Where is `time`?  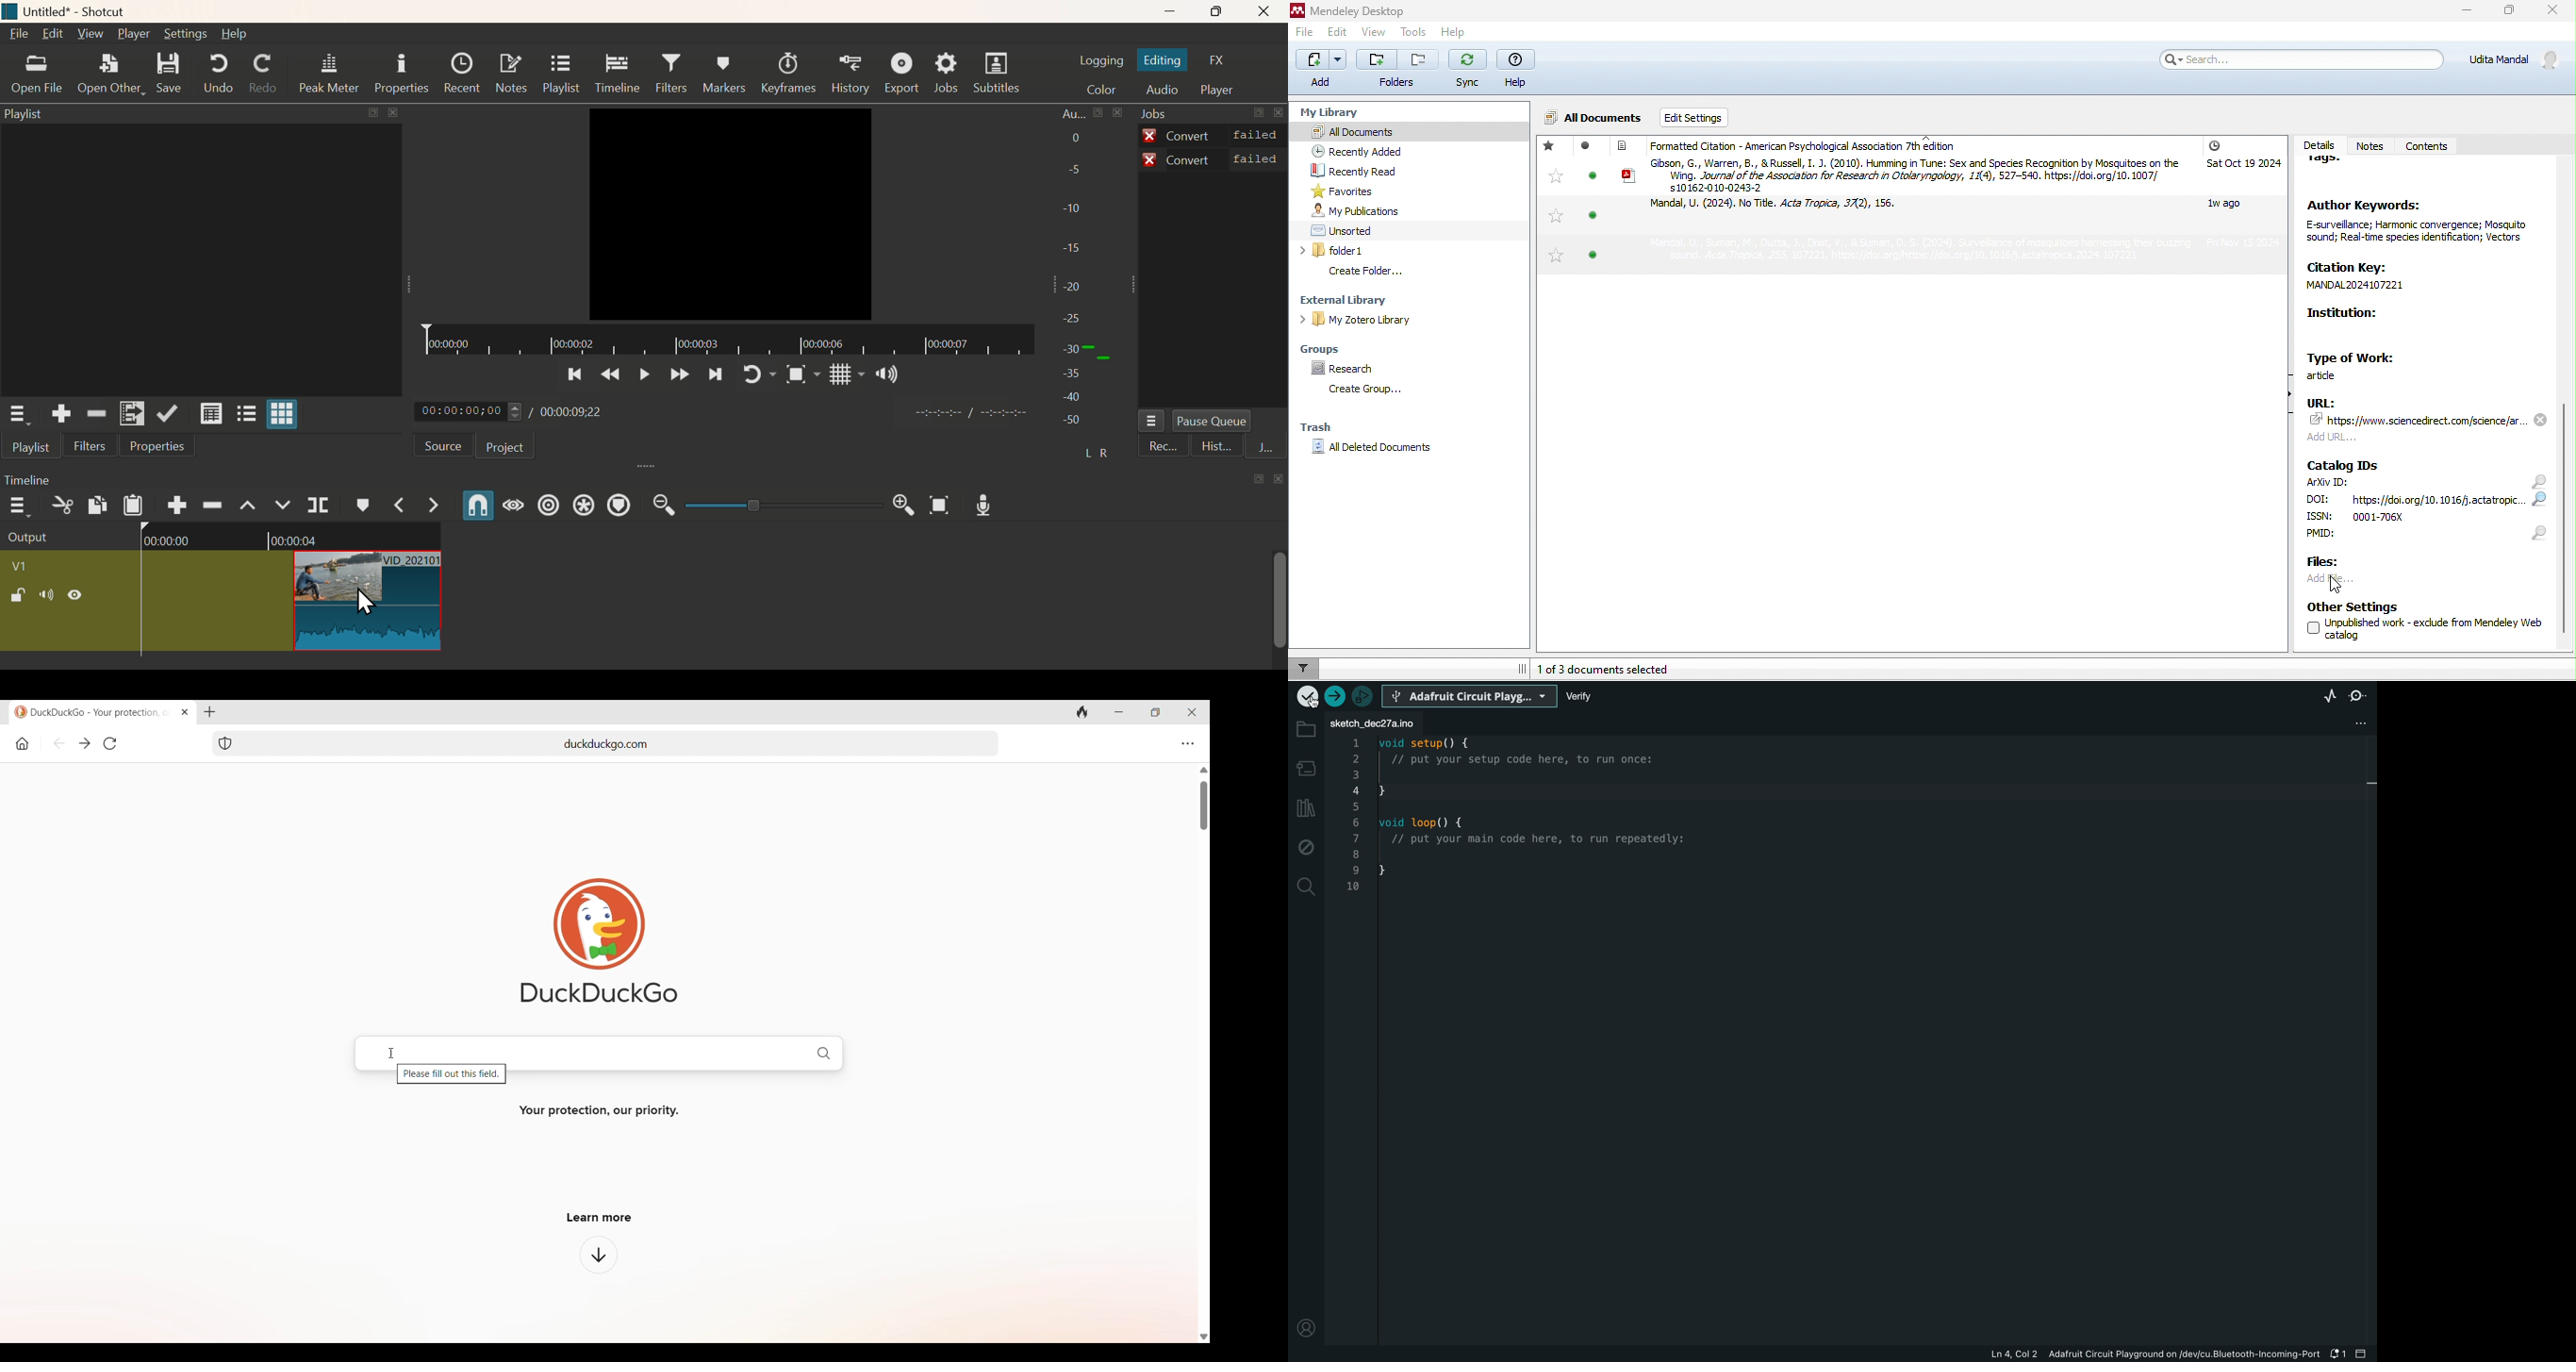
time is located at coordinates (973, 413).